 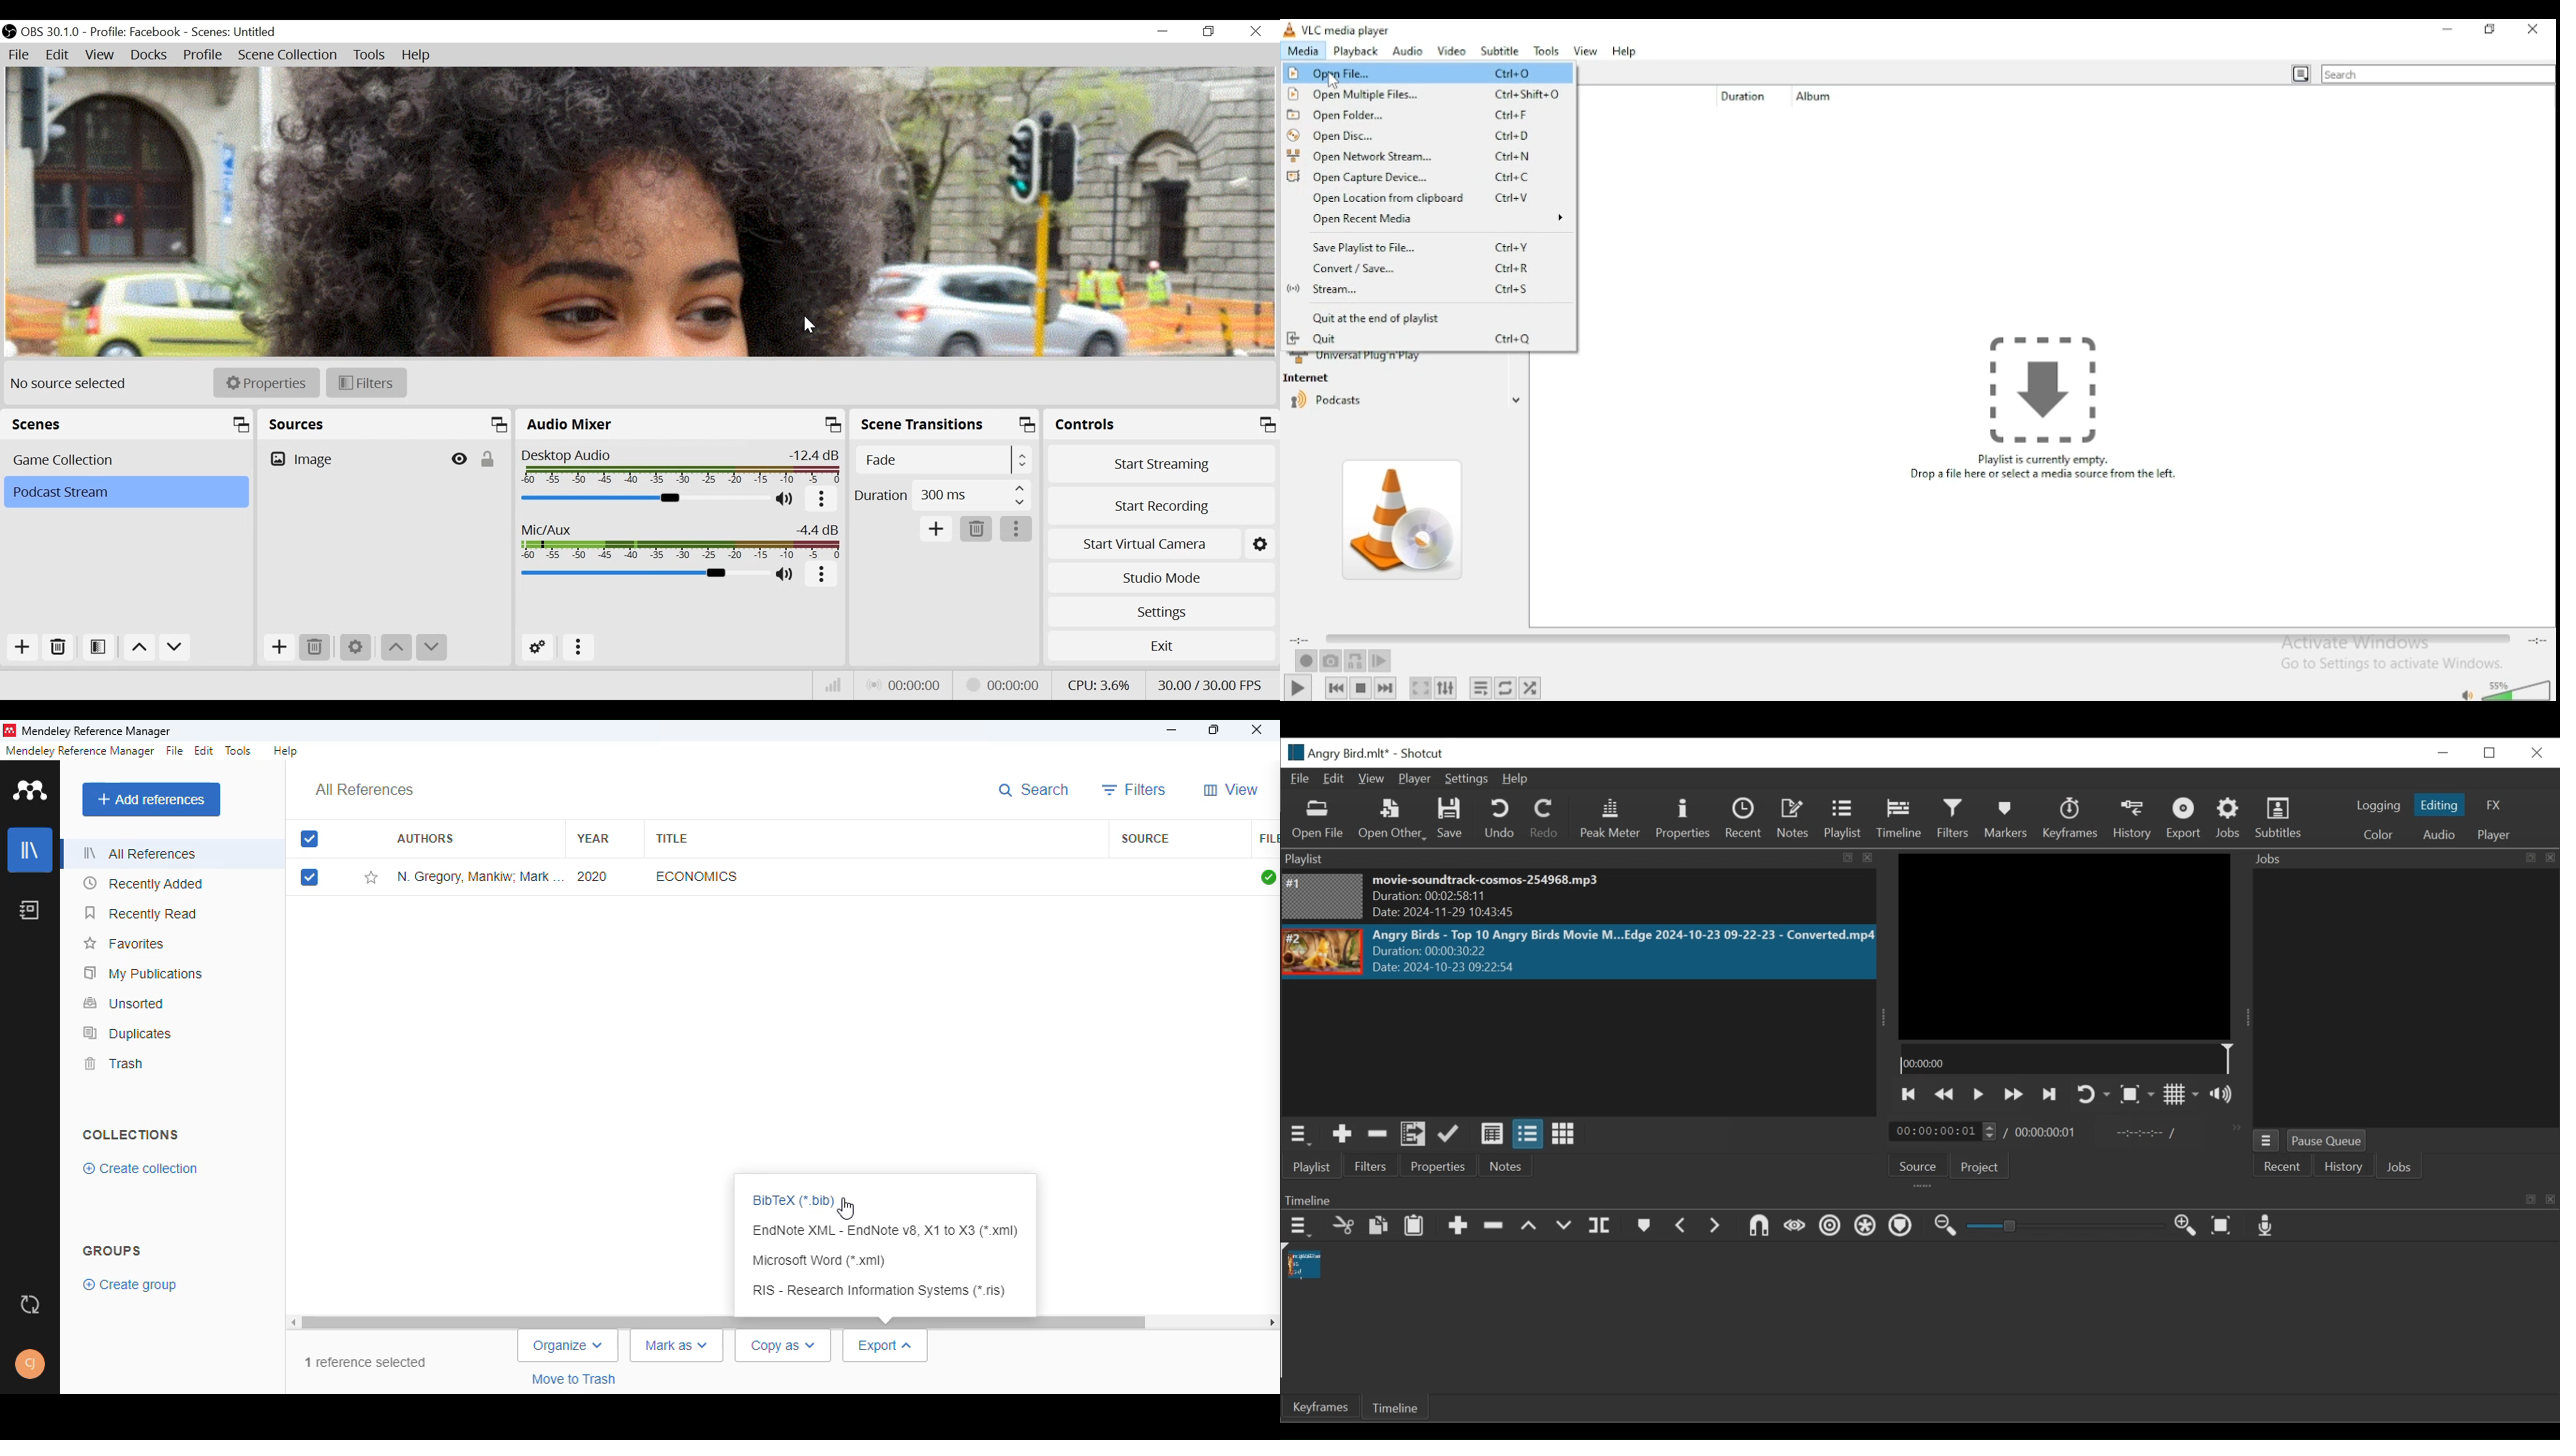 What do you see at coordinates (2392, 999) in the screenshot?
I see `Jobs Panel` at bounding box center [2392, 999].